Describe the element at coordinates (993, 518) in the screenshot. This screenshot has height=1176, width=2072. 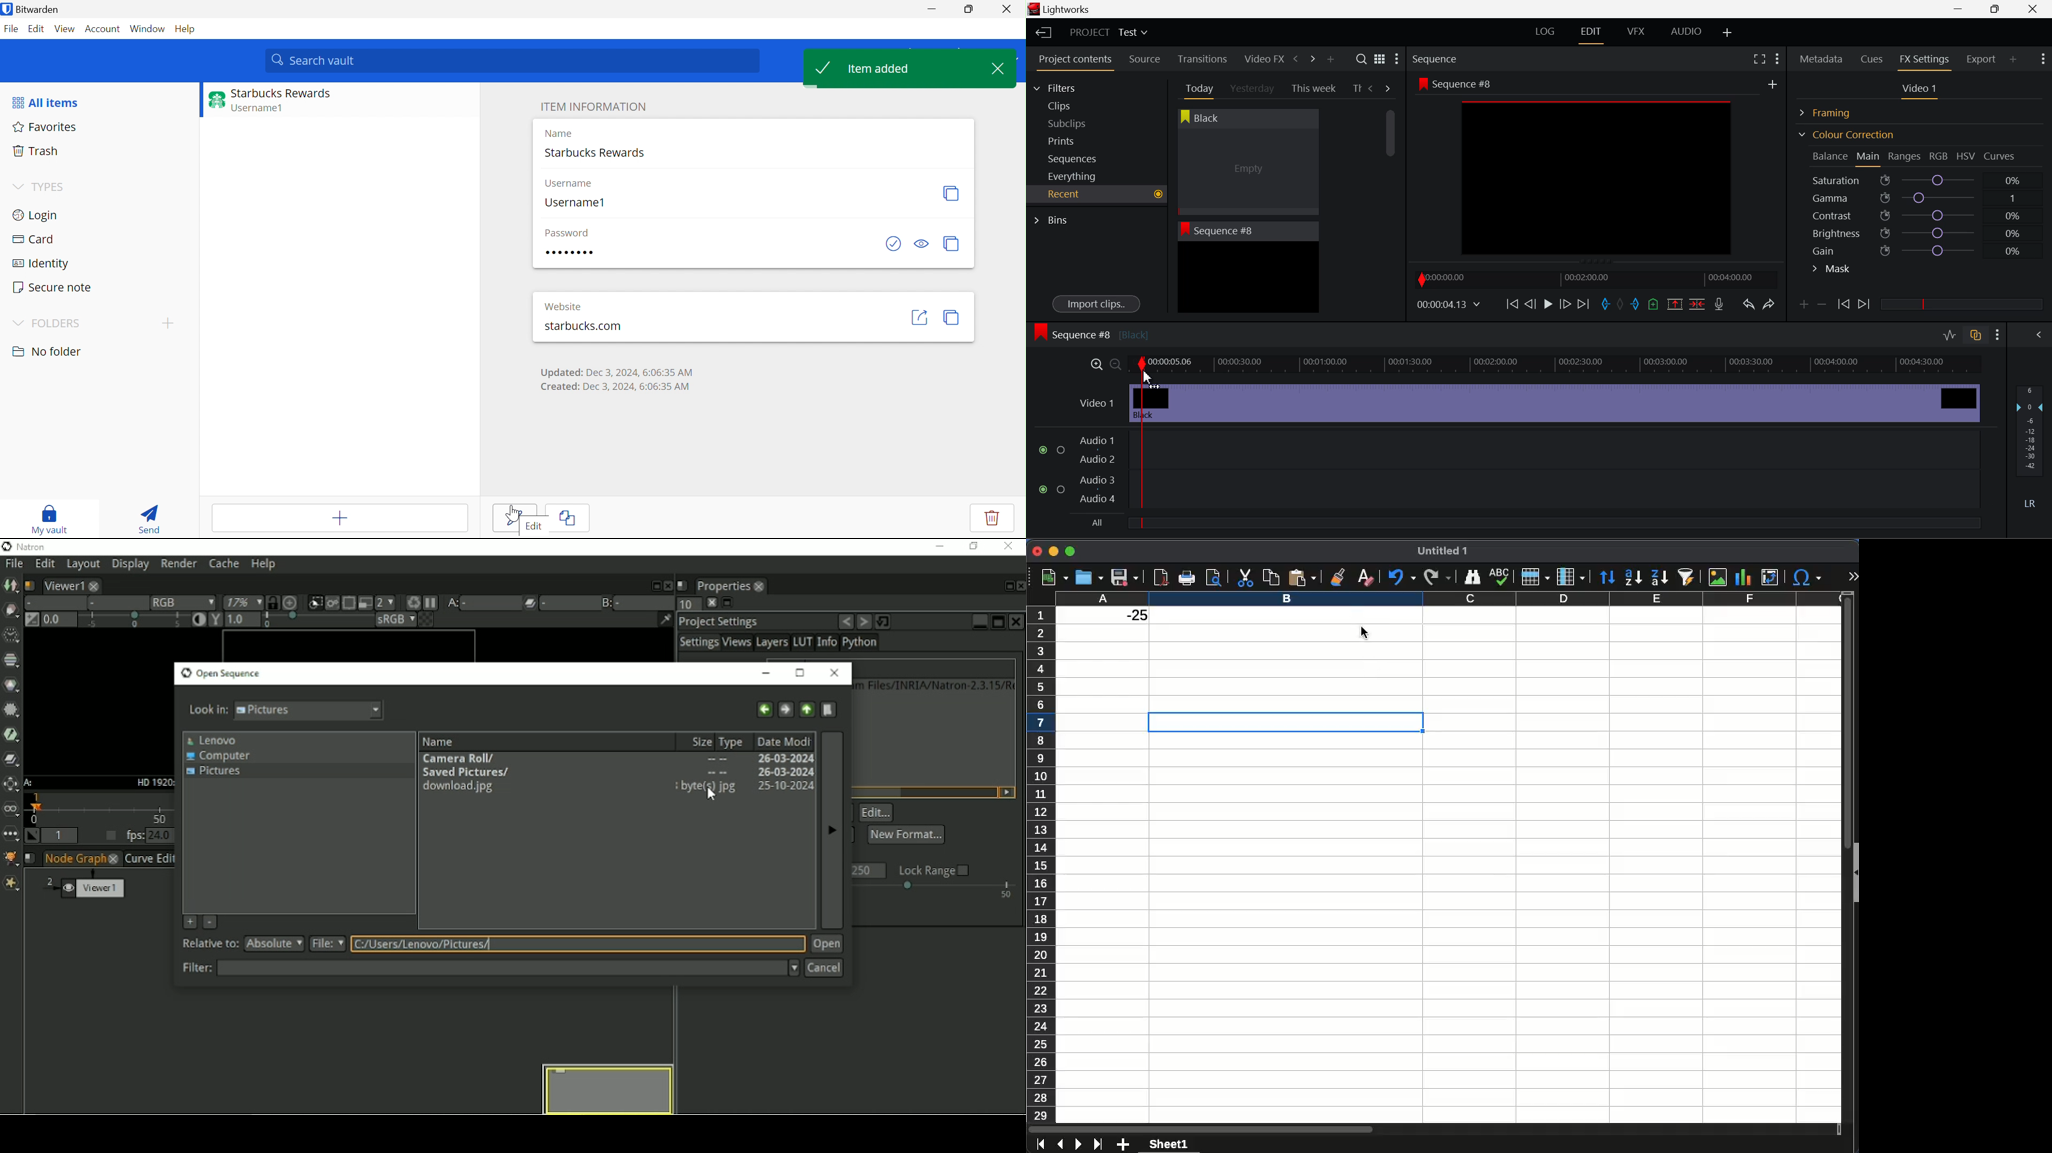
I see `Delete` at that location.